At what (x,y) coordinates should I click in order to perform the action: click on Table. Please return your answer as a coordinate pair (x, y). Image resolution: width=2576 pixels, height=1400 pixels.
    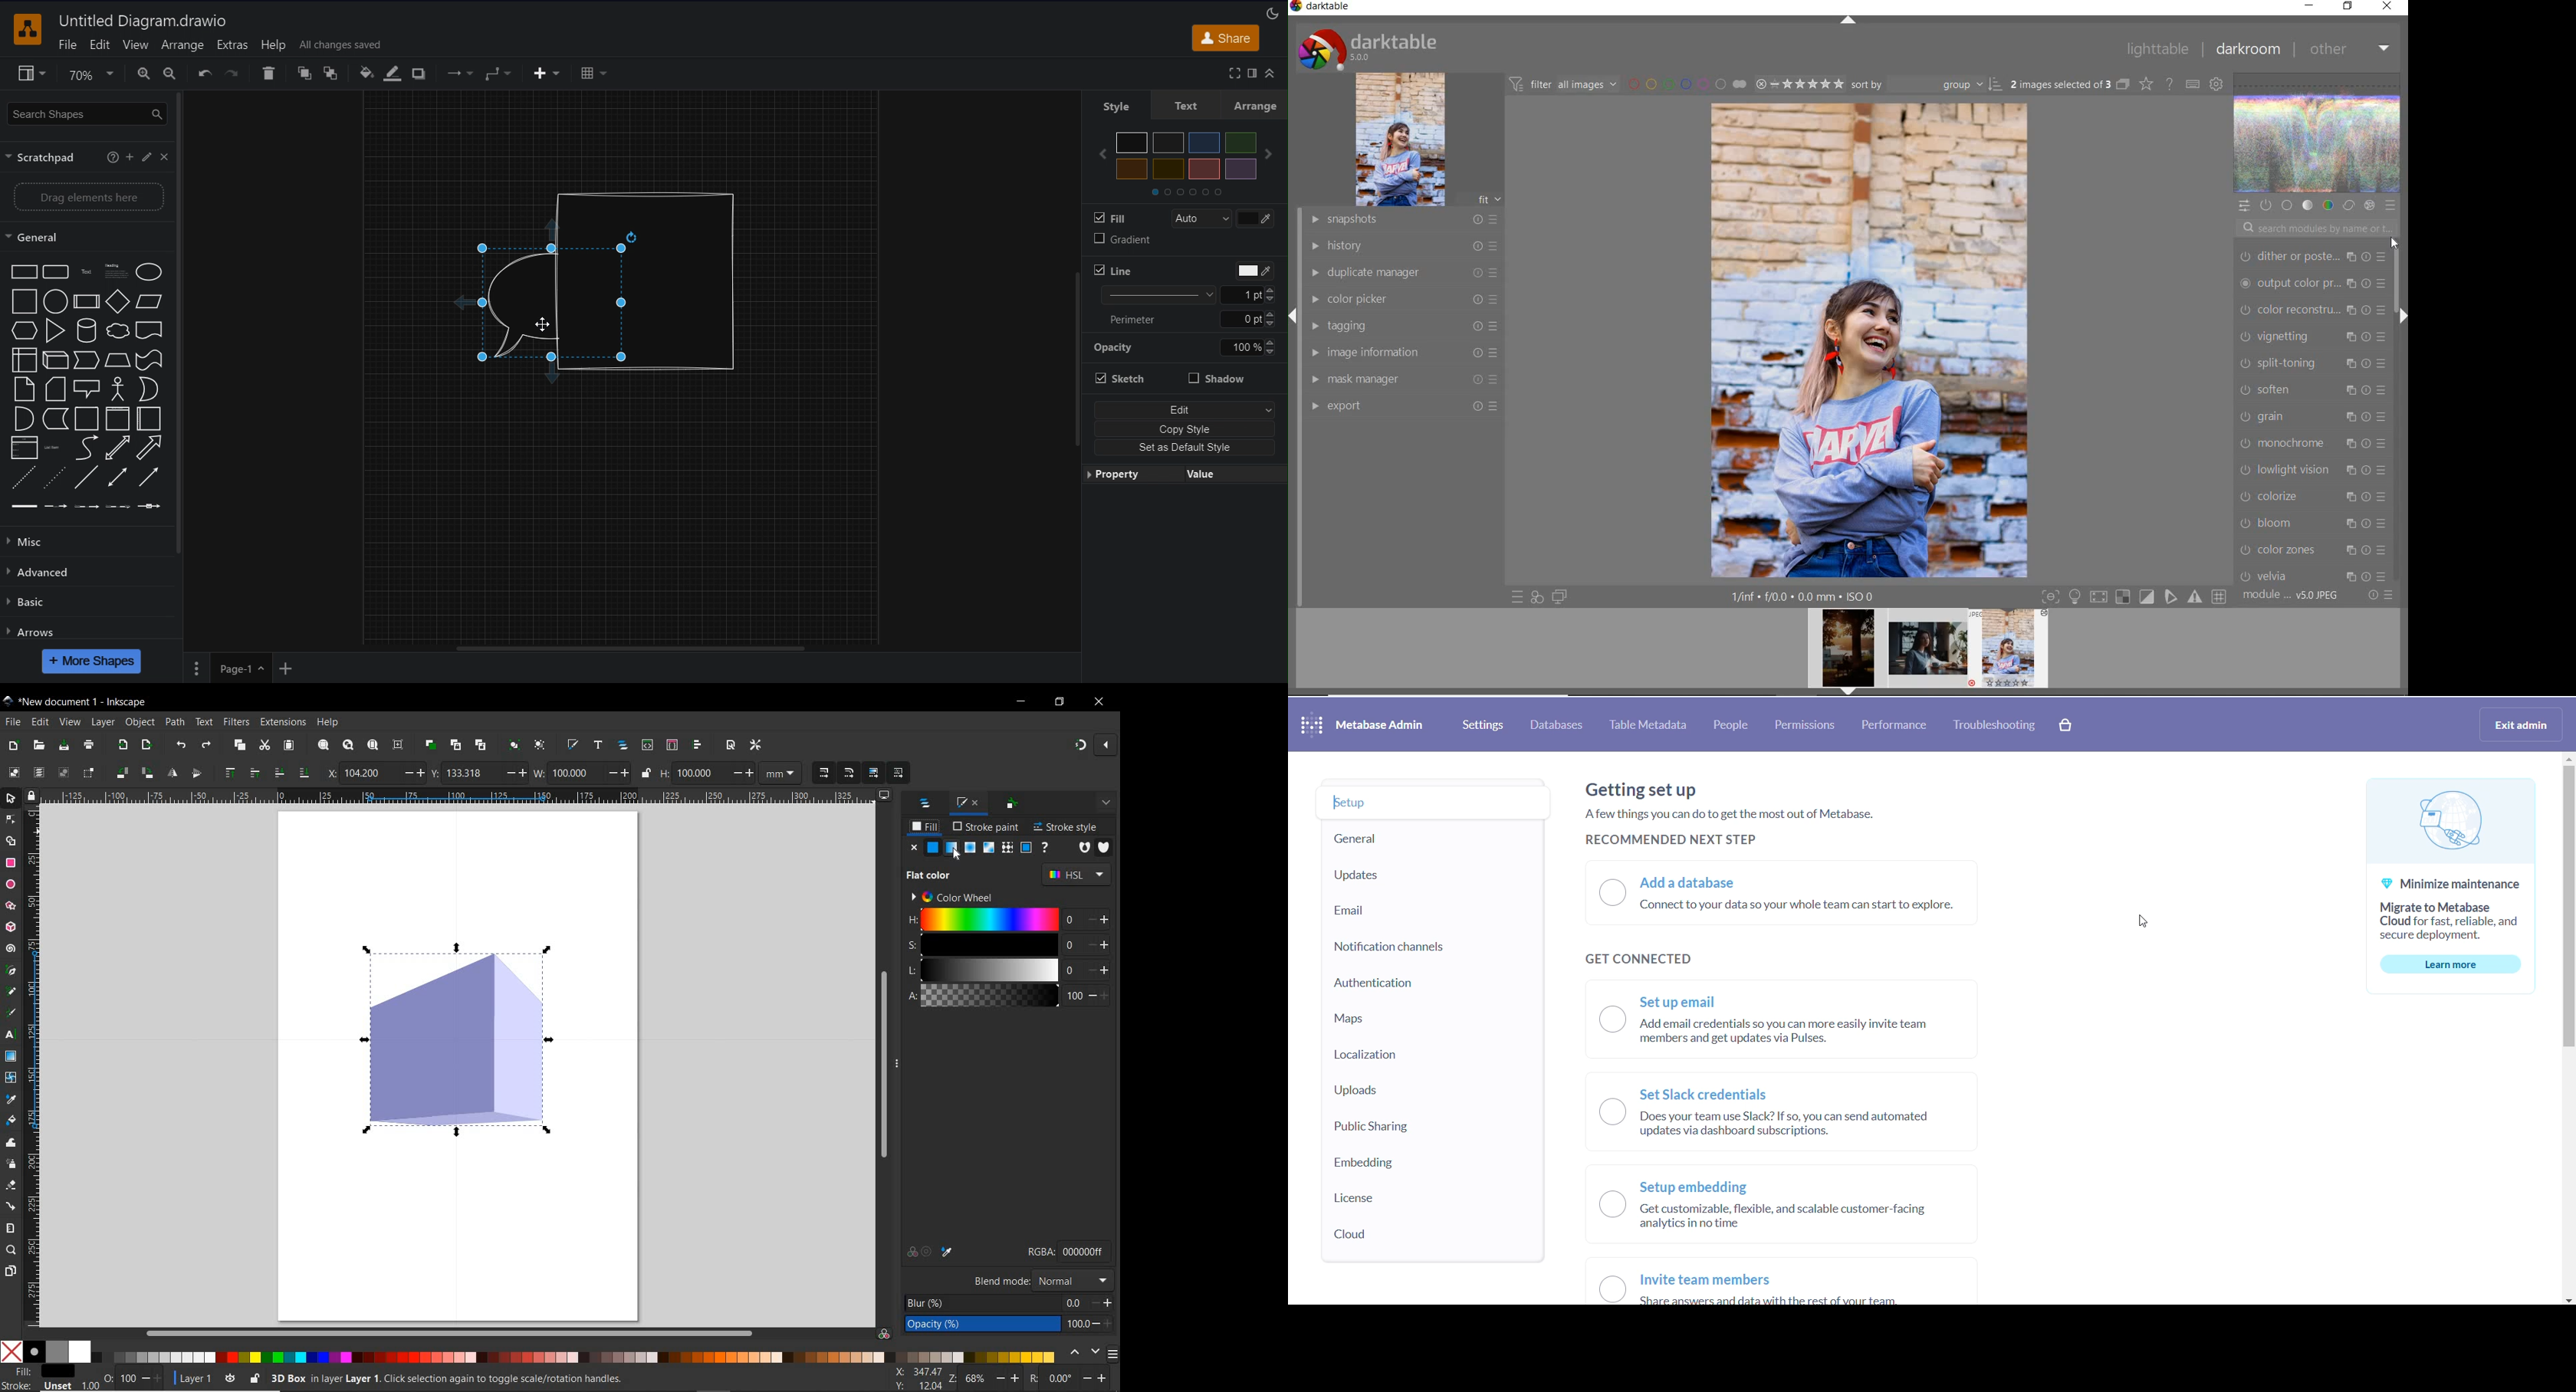
    Looking at the image, I should click on (594, 73).